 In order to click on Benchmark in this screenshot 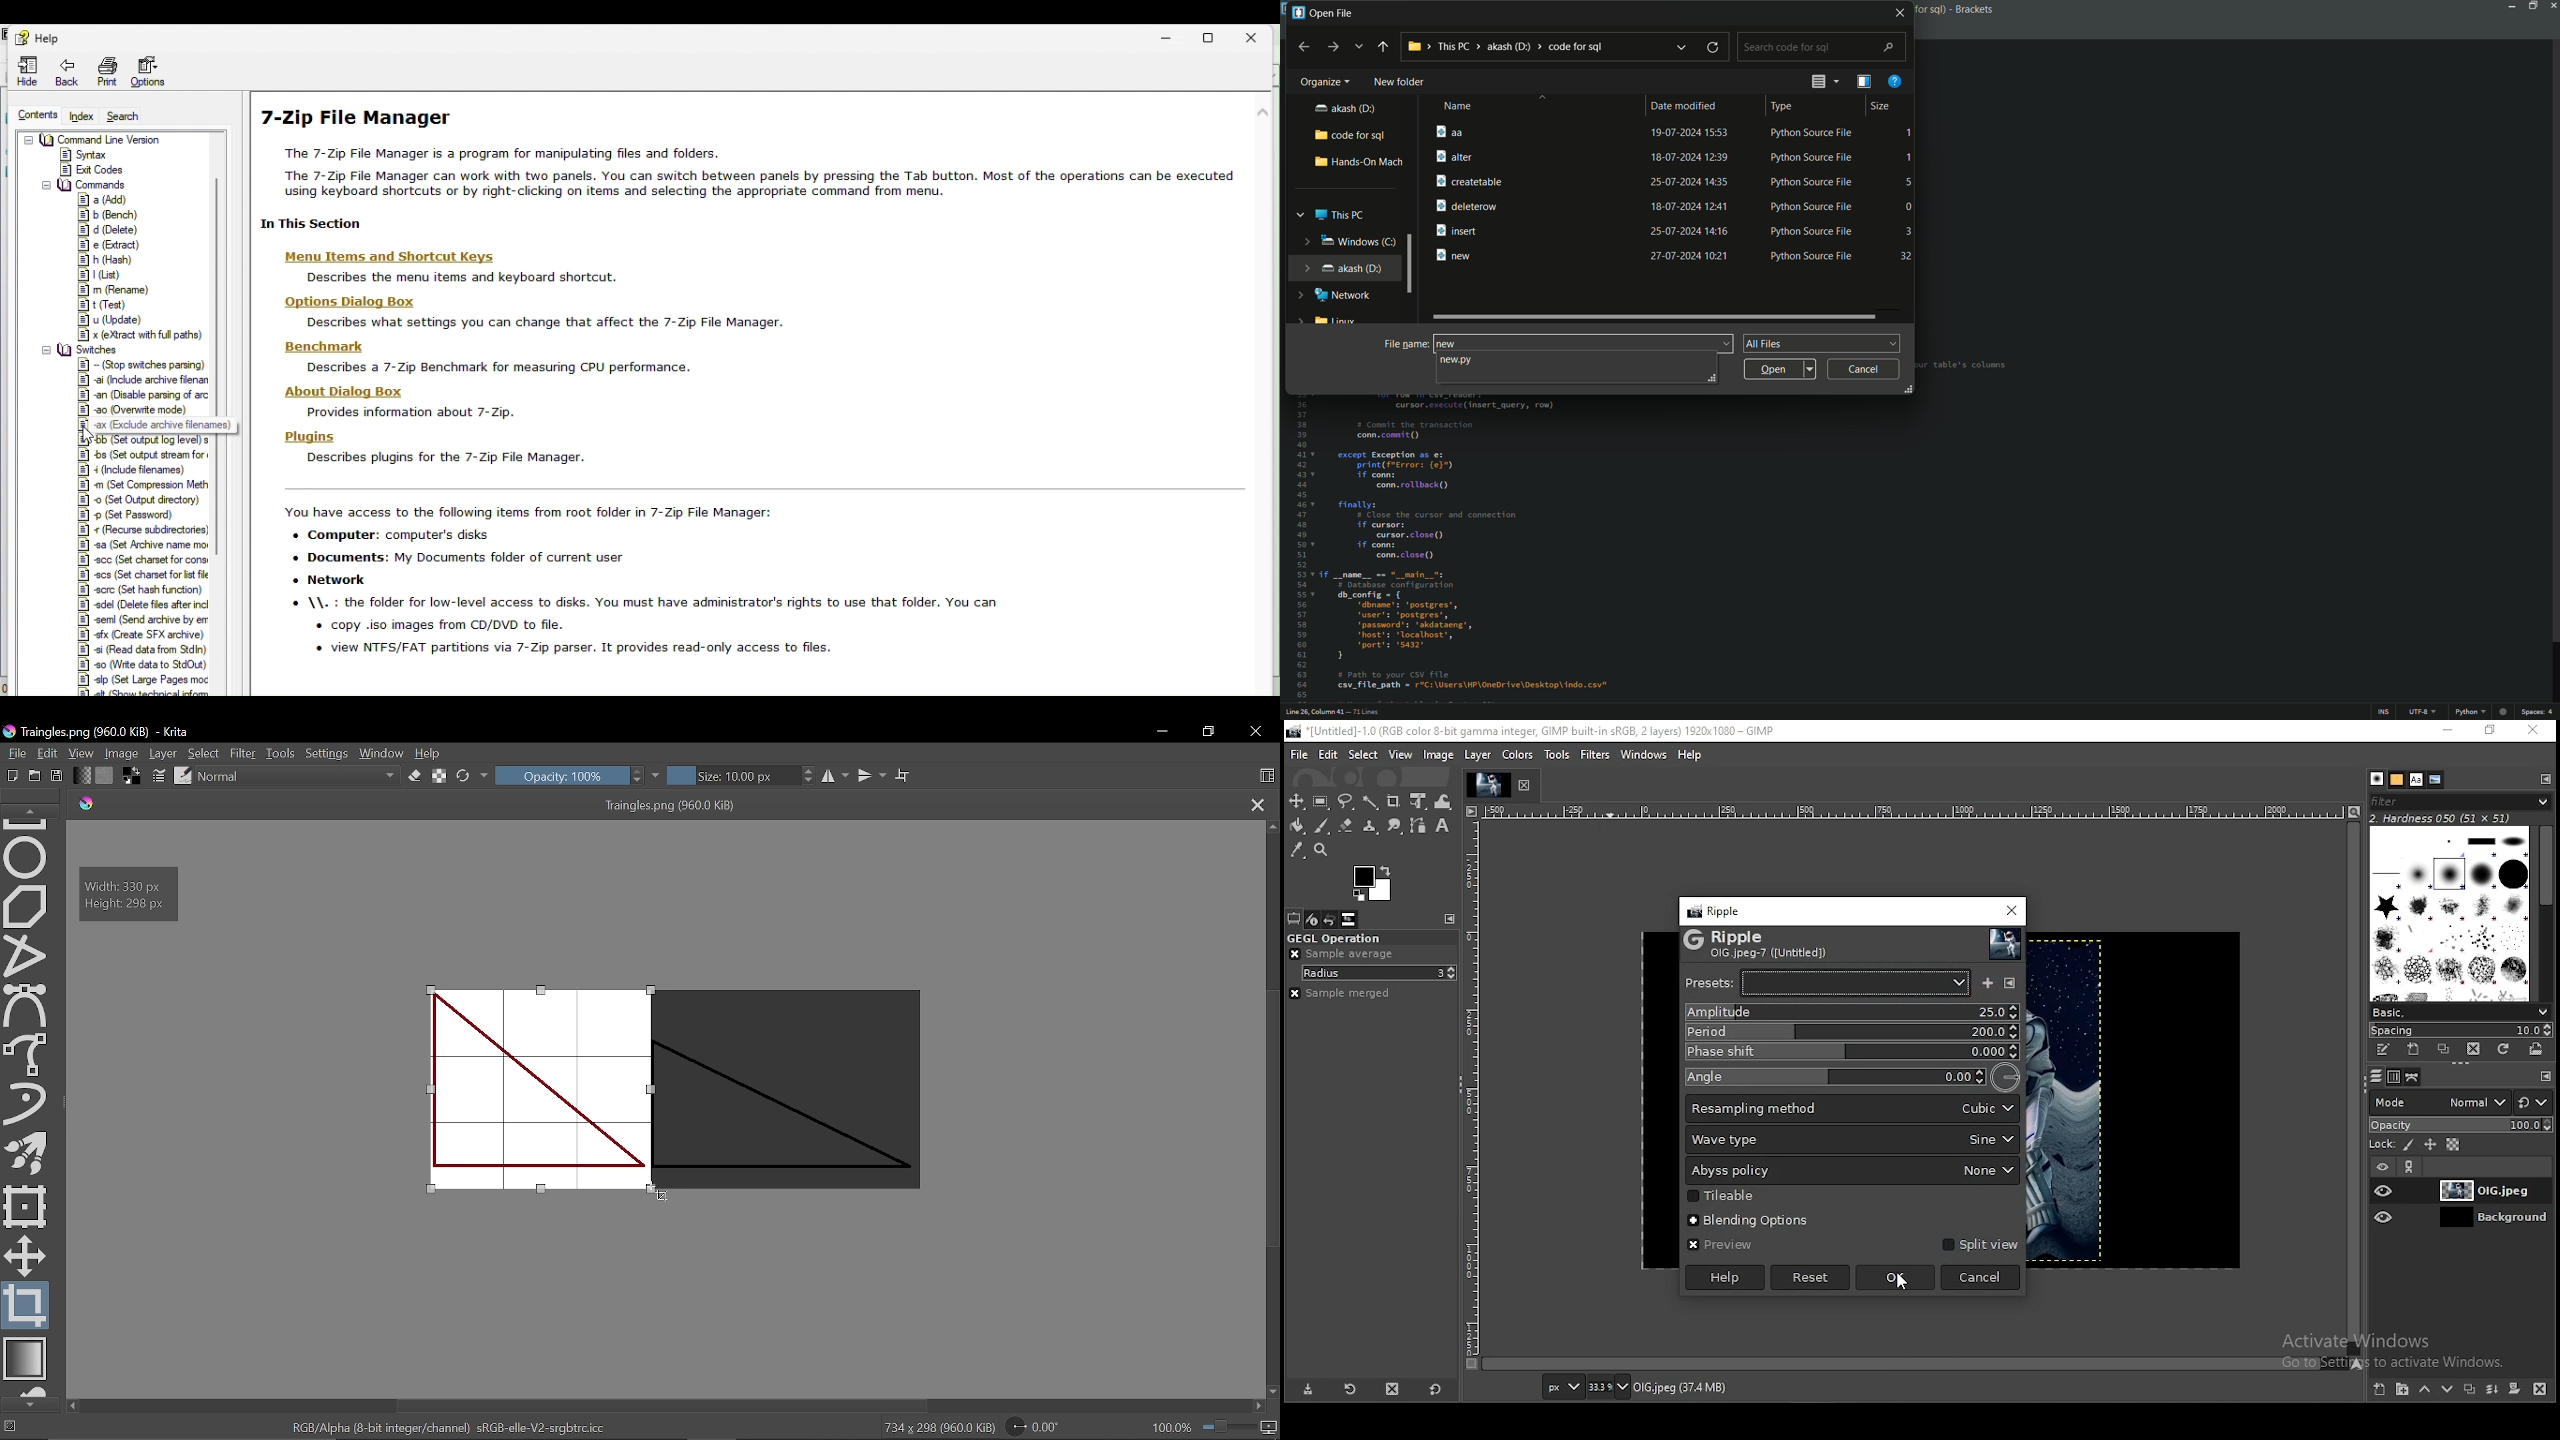, I will do `click(323, 347)`.